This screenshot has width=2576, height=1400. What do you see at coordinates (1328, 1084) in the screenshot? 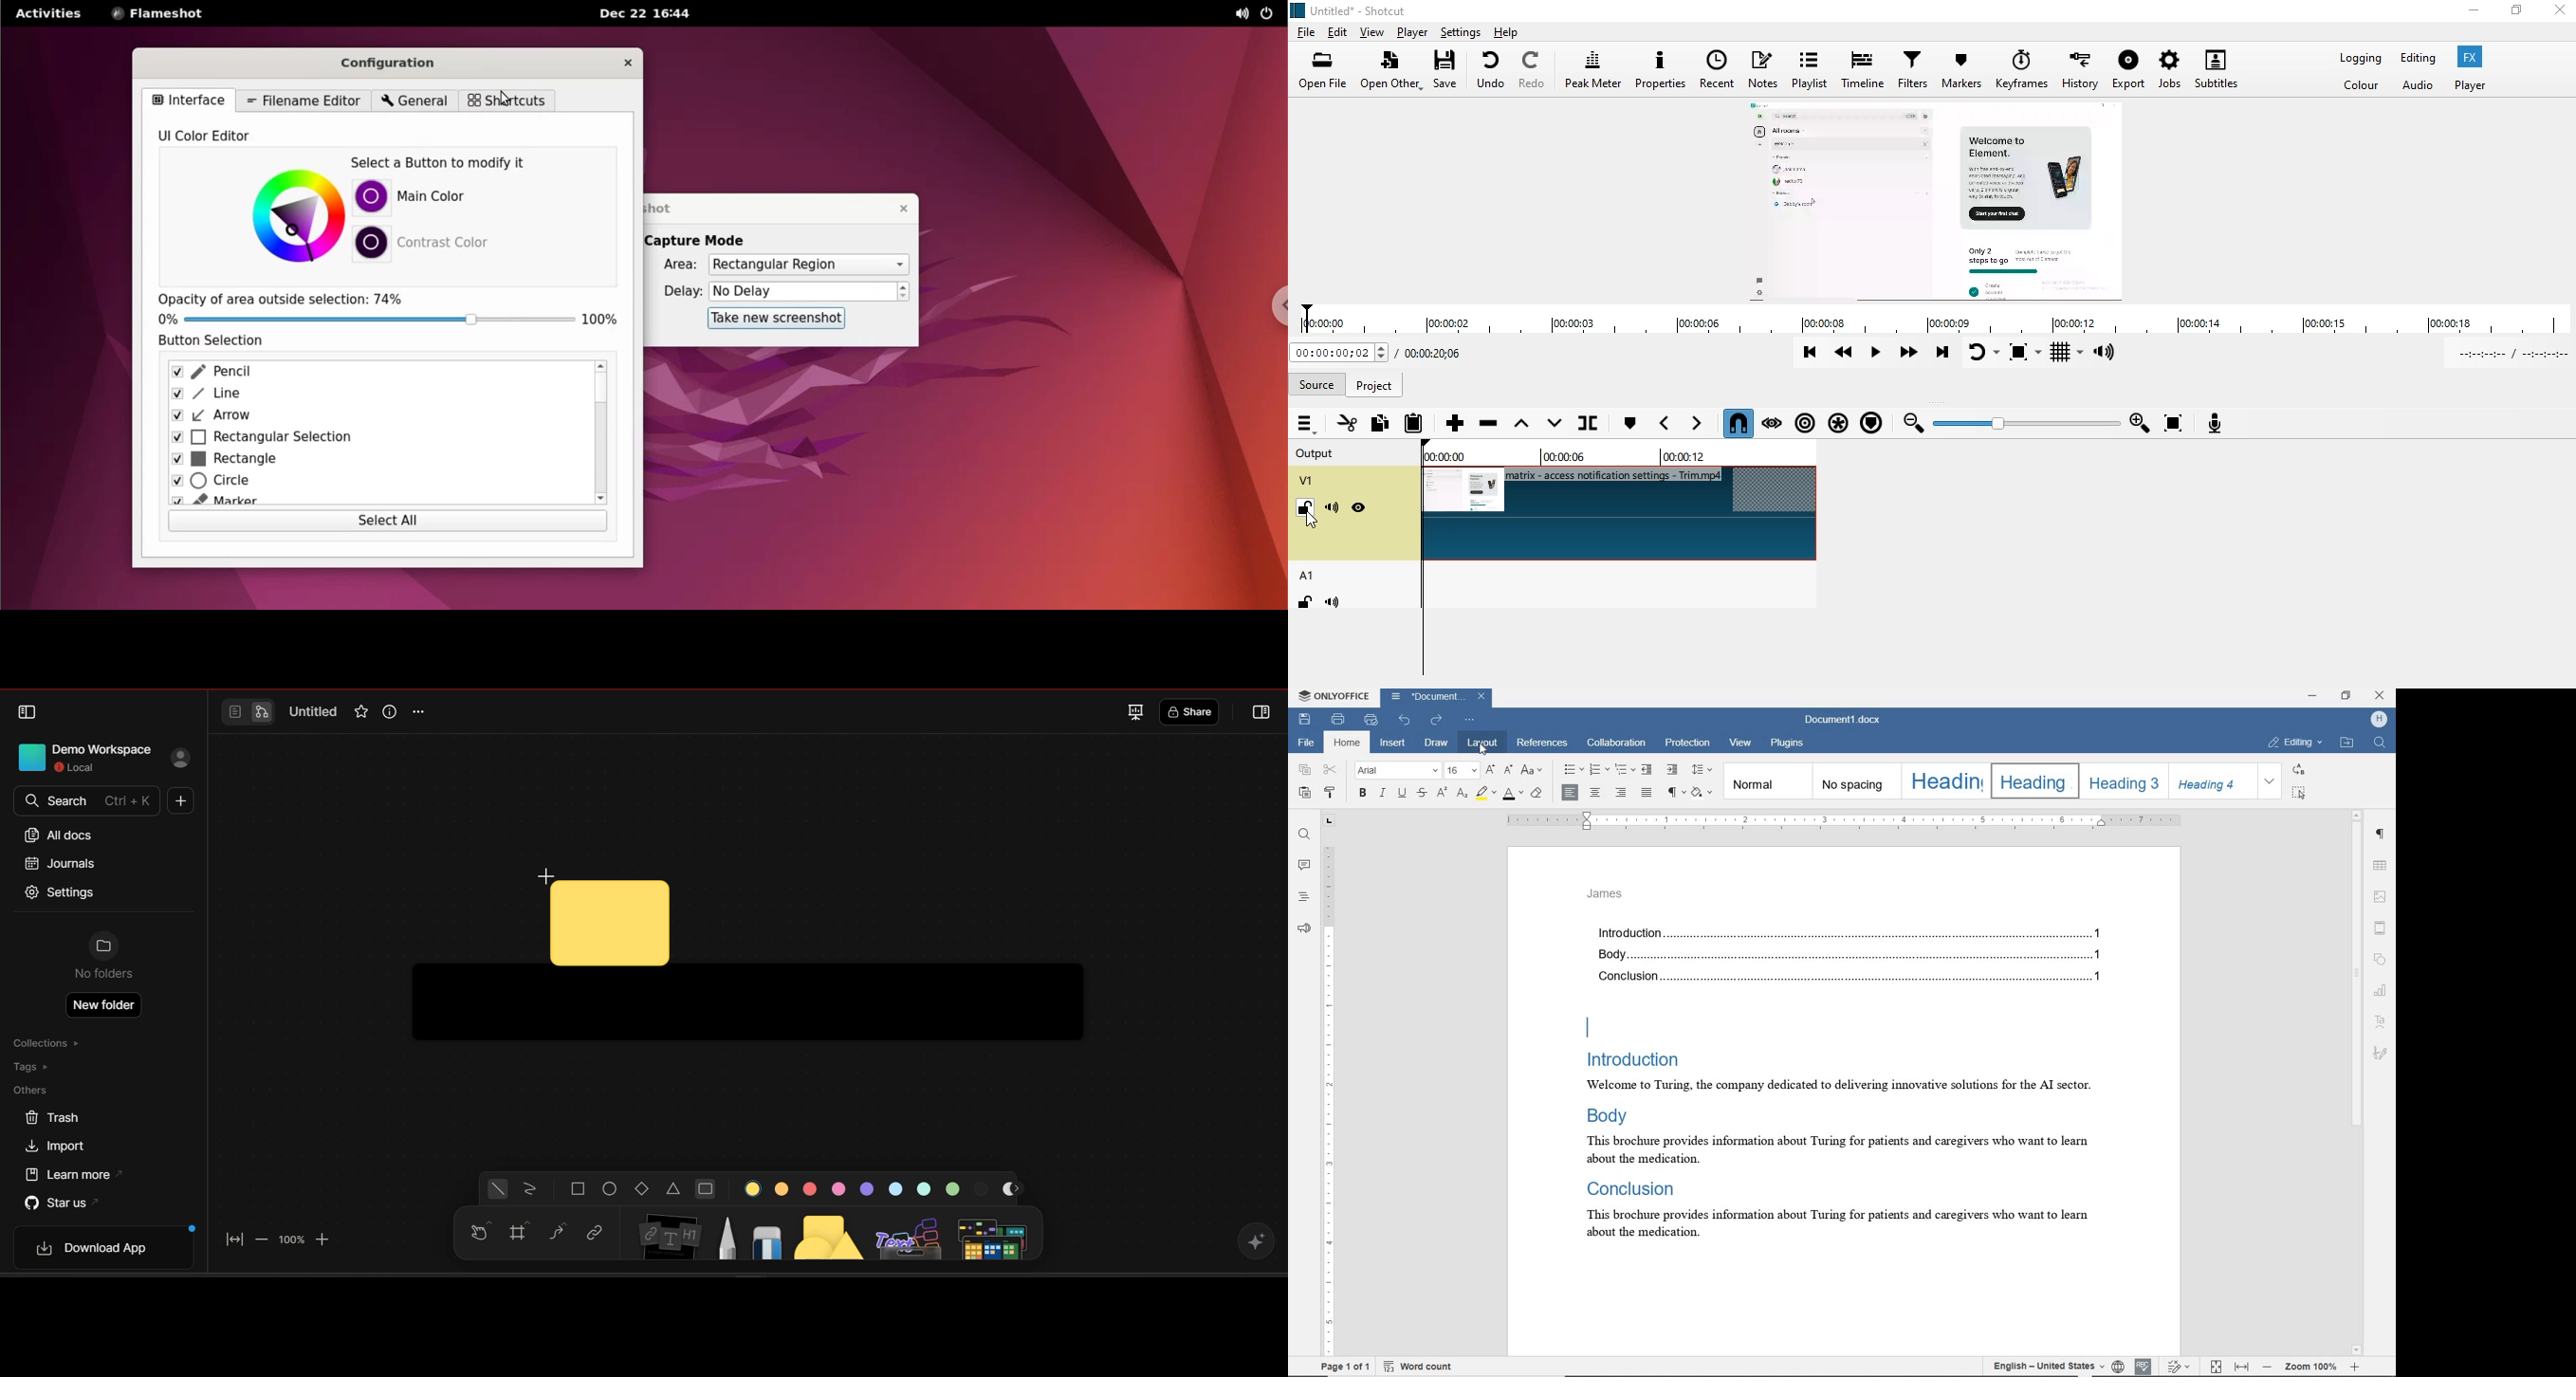
I see `ruler` at bounding box center [1328, 1084].